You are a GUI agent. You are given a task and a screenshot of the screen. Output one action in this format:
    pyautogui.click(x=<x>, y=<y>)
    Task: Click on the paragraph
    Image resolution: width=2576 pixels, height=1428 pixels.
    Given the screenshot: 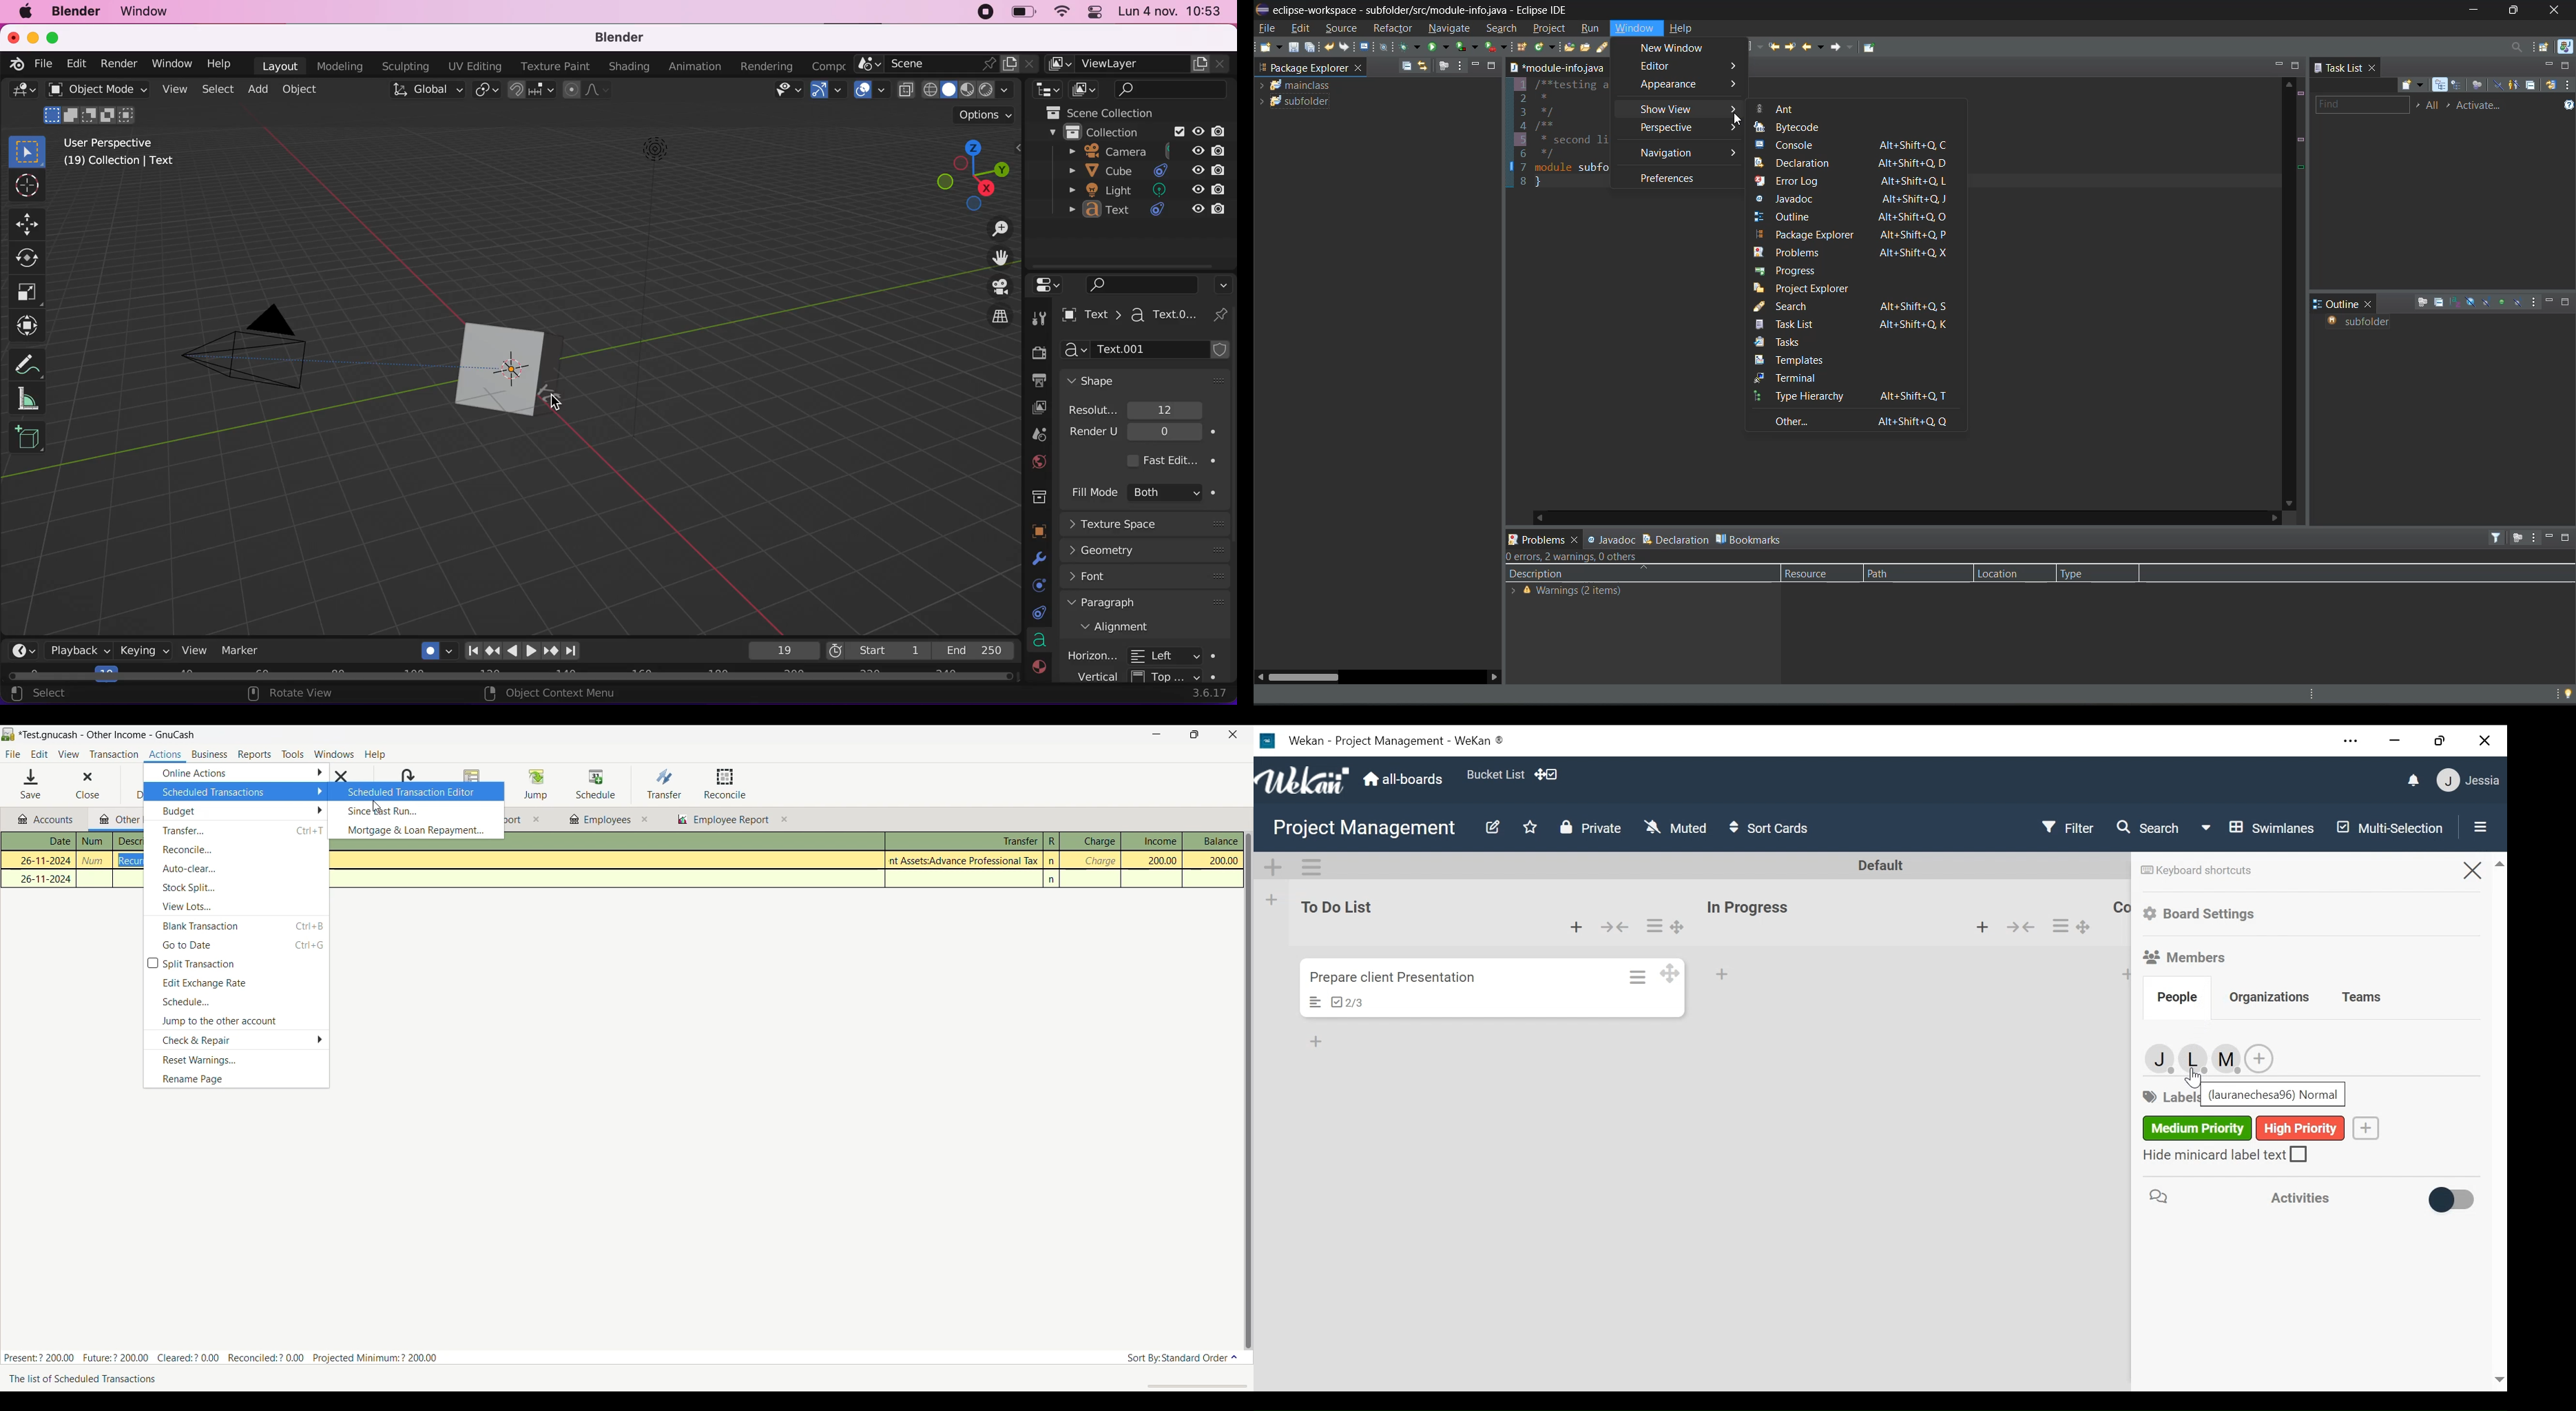 What is the action you would take?
    pyautogui.click(x=1147, y=606)
    